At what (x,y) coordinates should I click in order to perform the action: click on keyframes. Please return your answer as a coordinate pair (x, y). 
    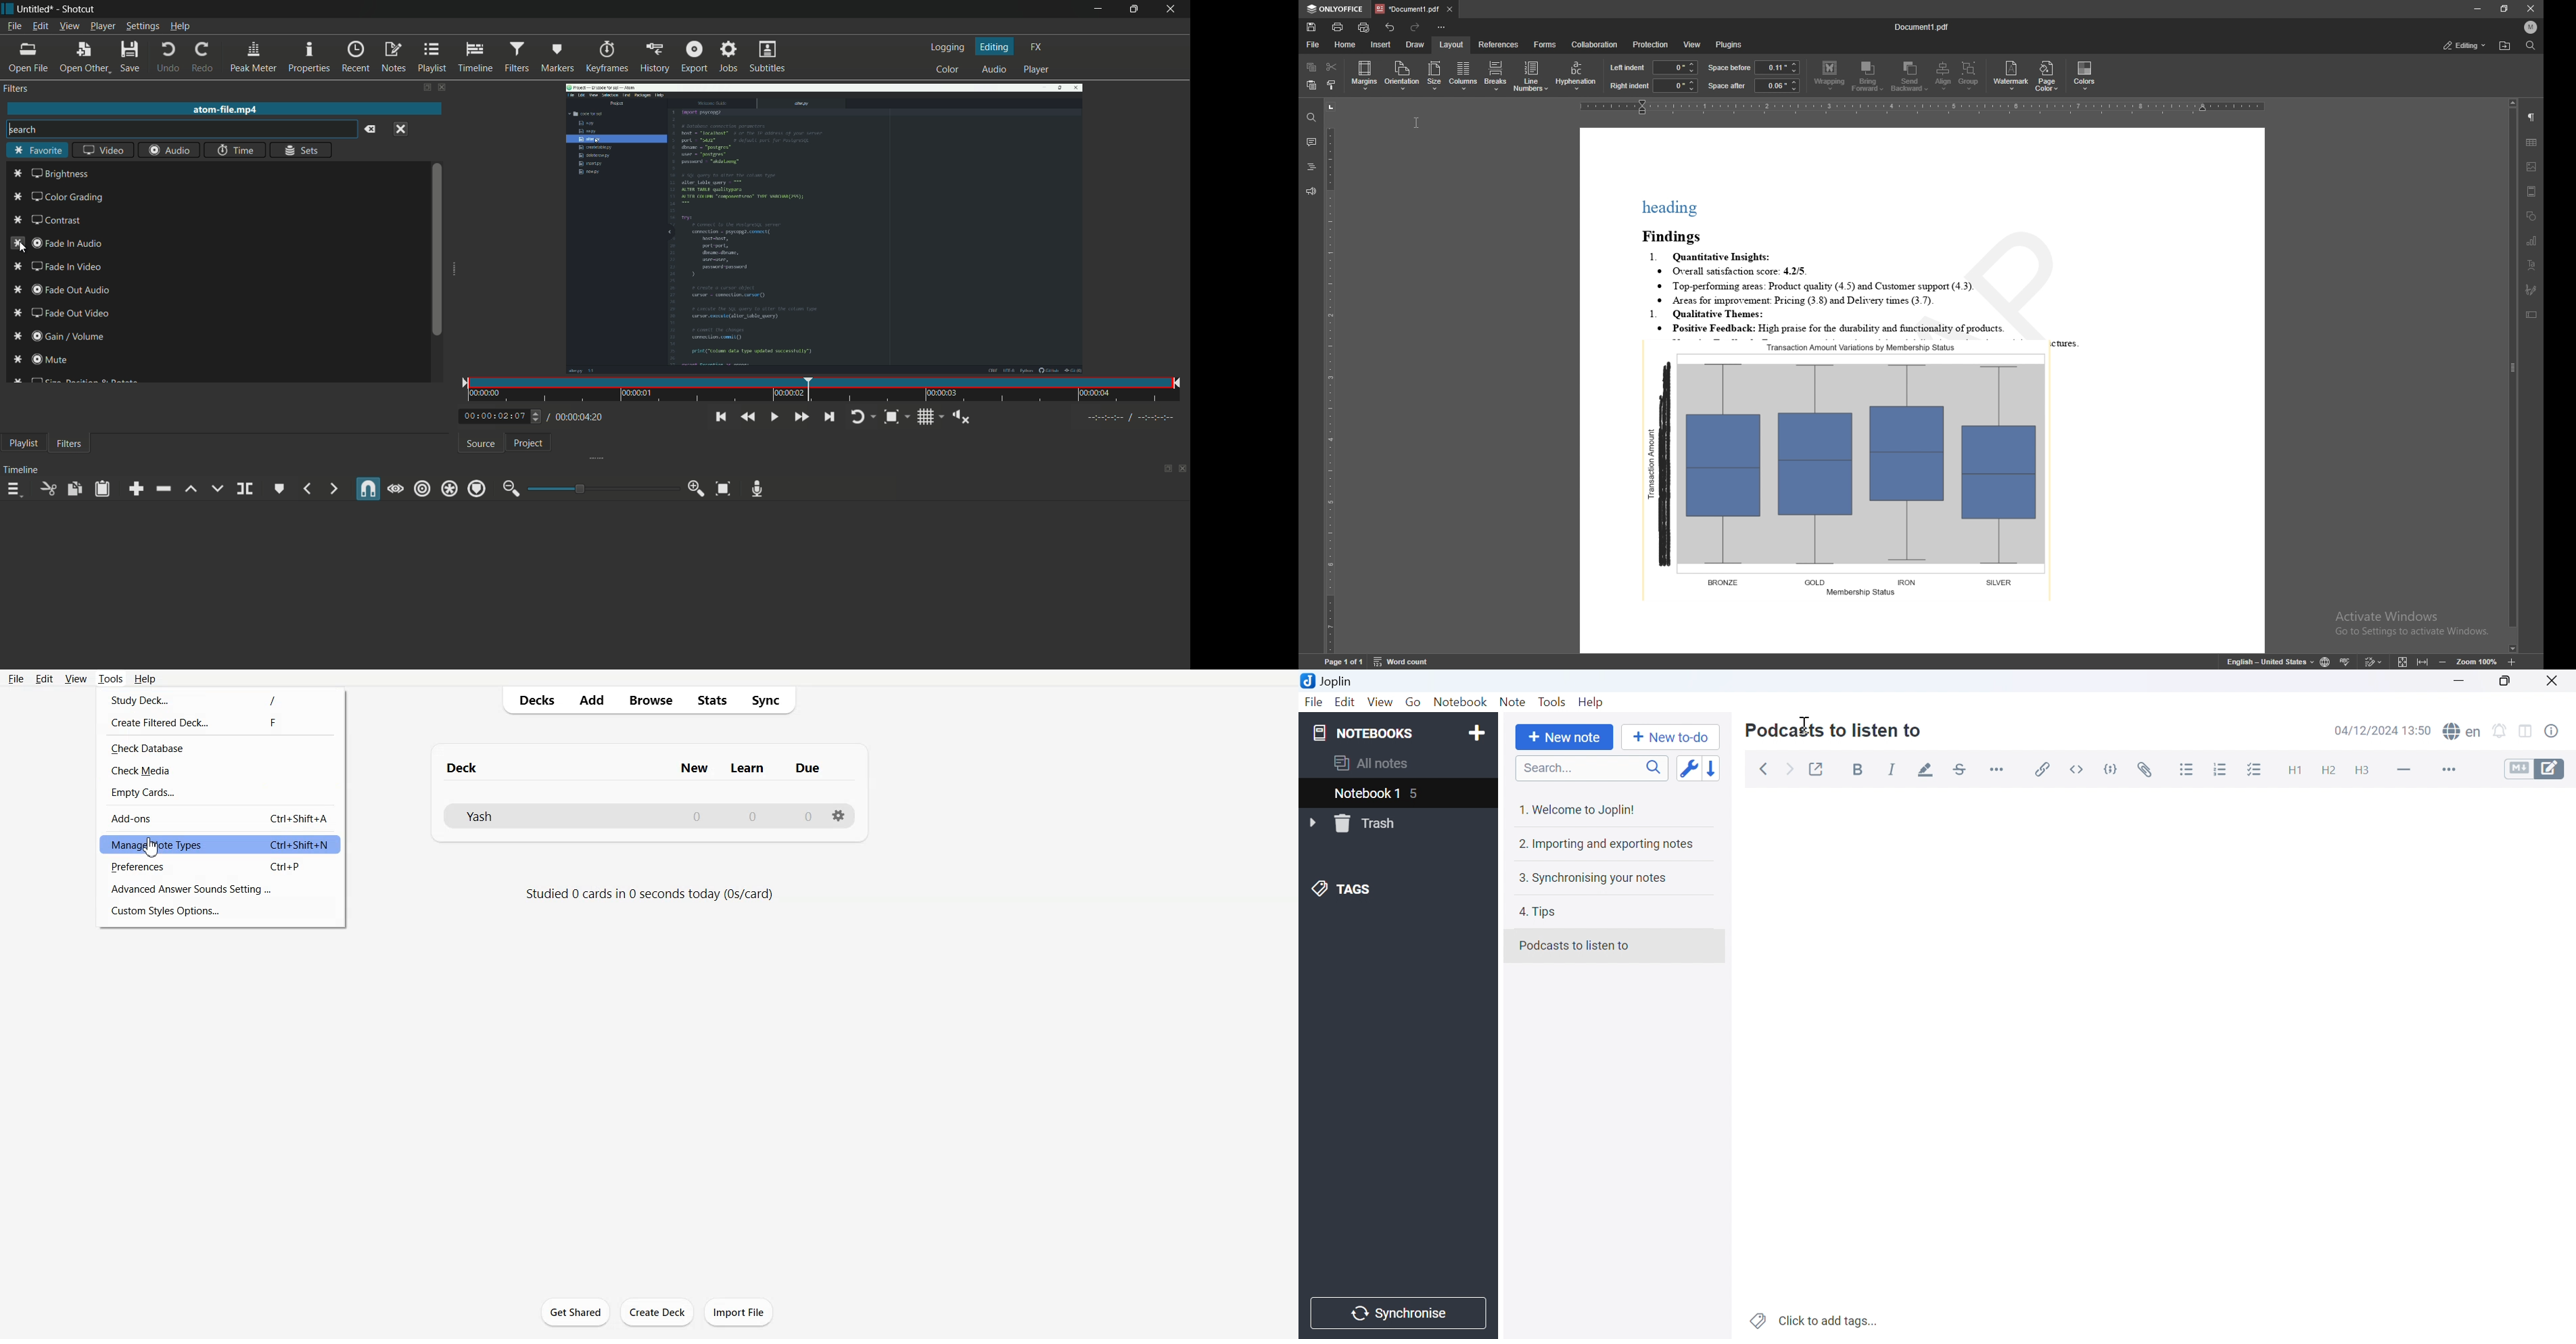
    Looking at the image, I should click on (608, 58).